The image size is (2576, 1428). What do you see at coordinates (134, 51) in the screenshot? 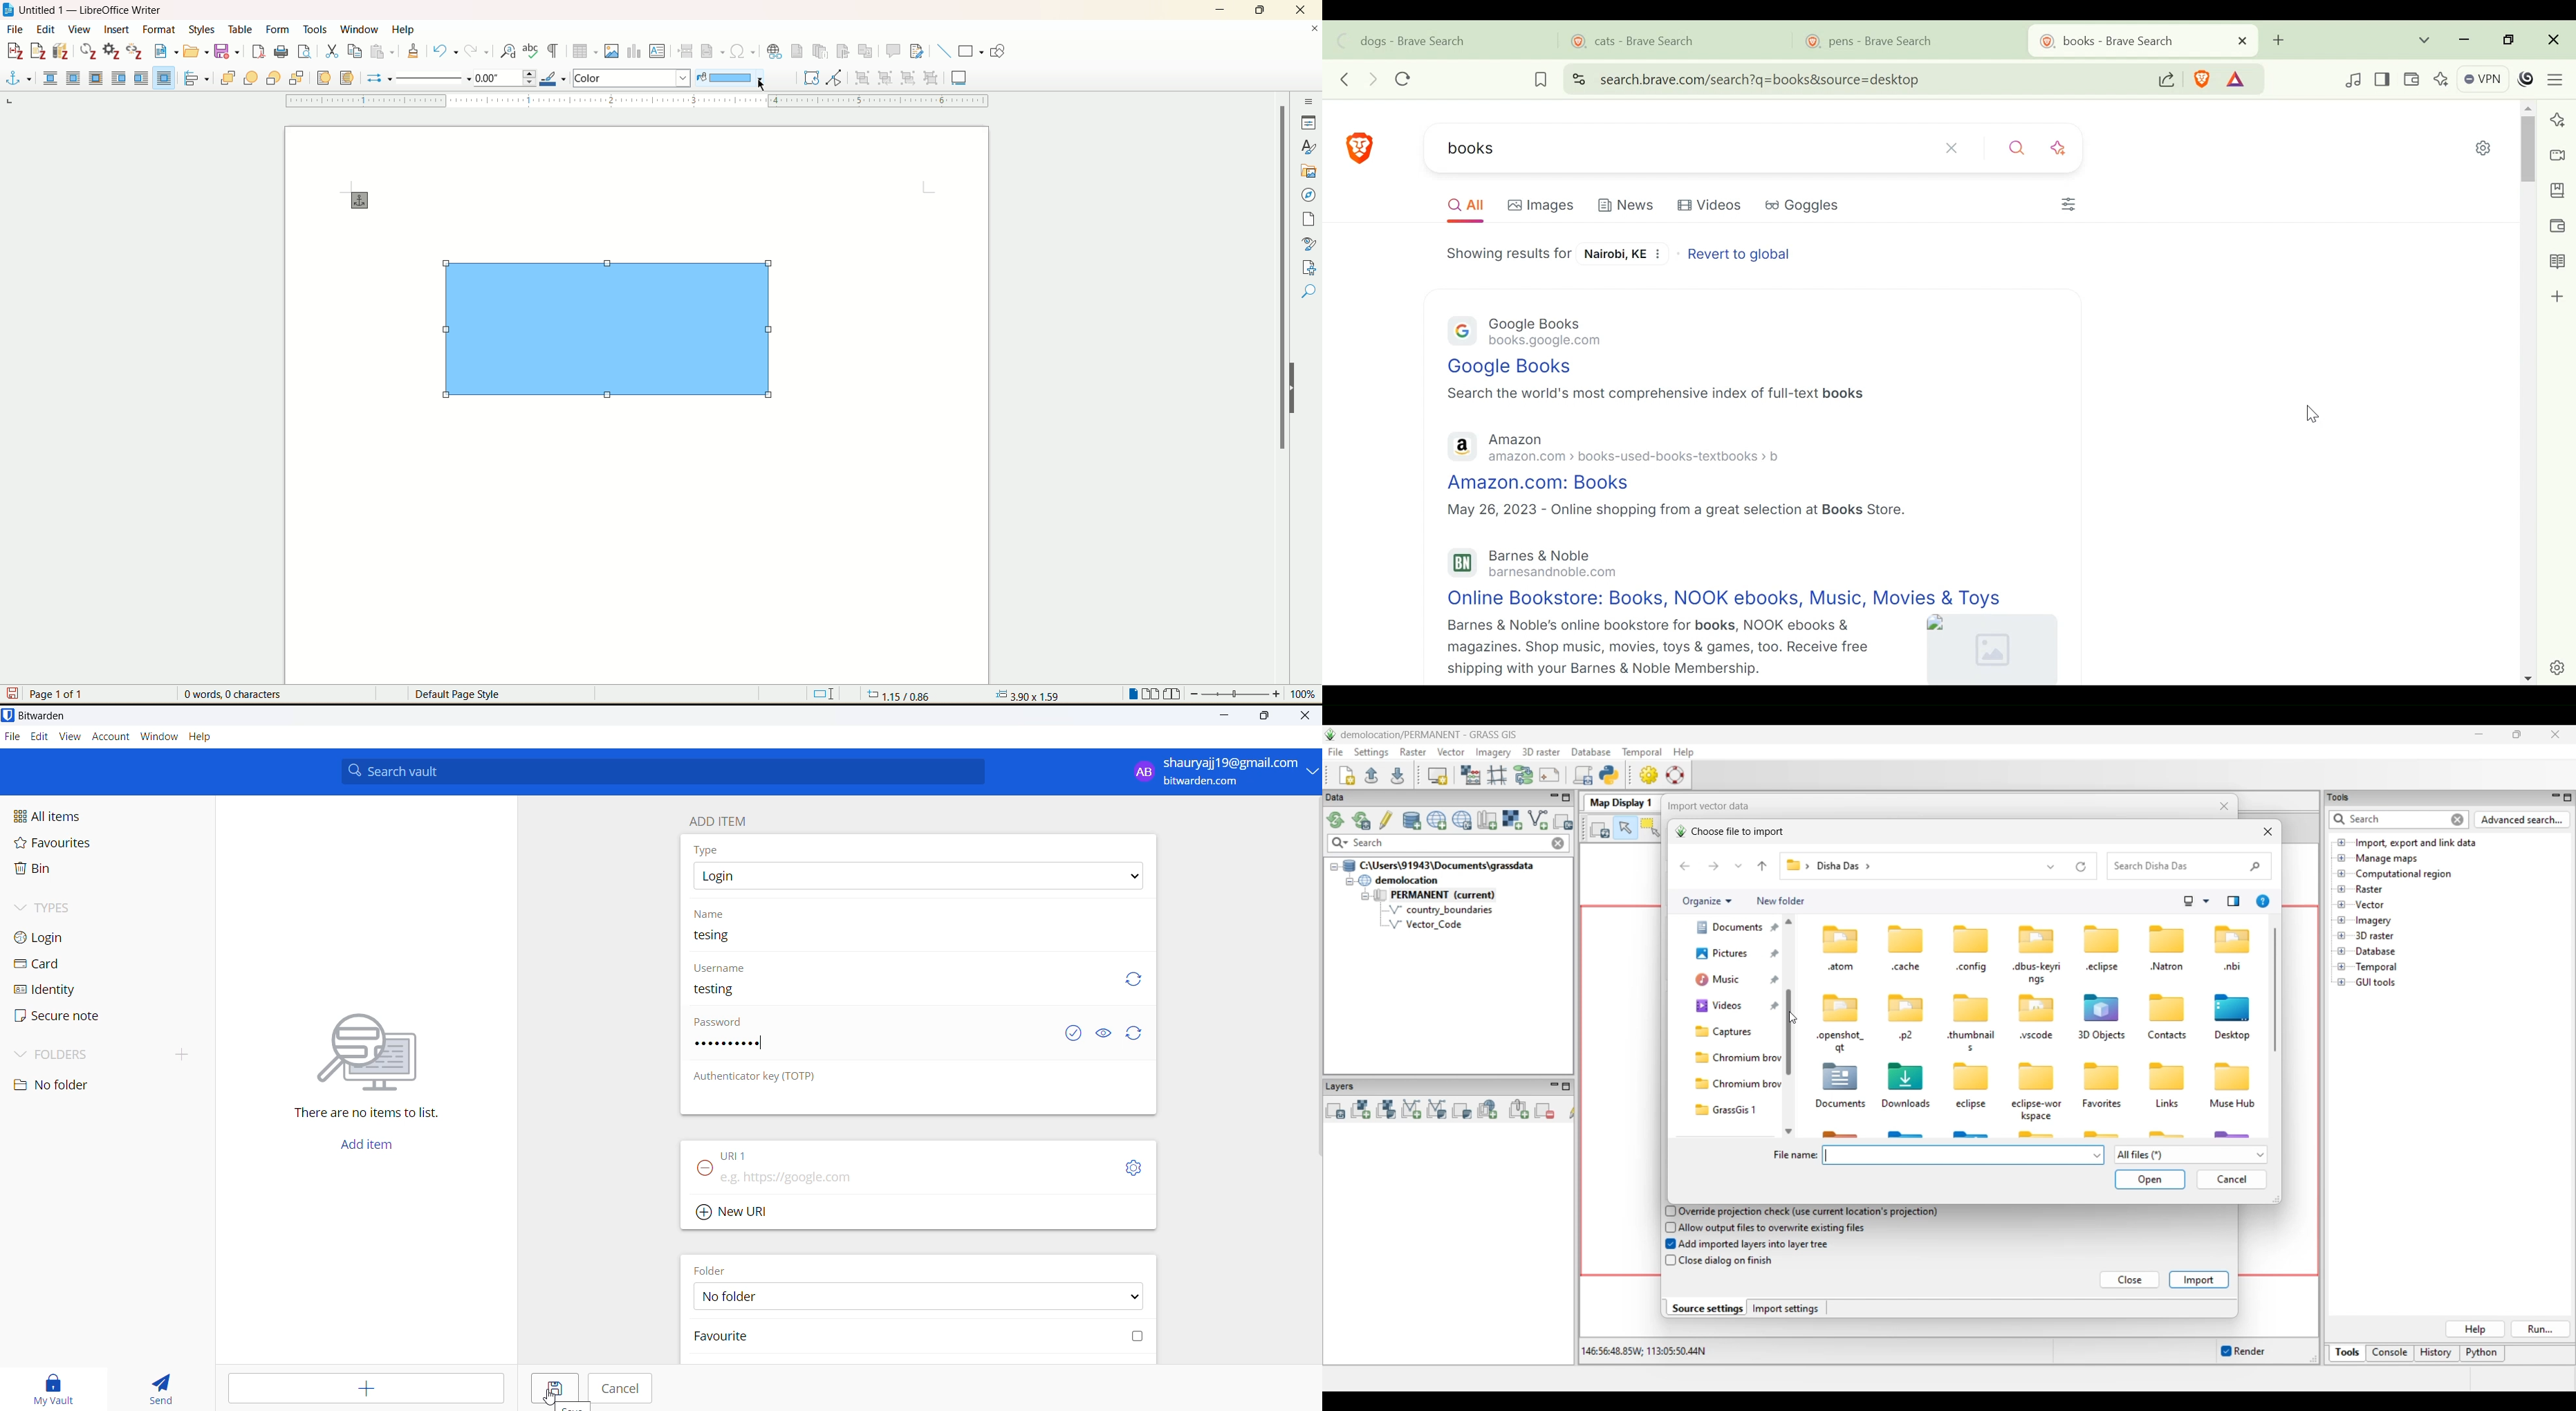
I see `unlink citation` at bounding box center [134, 51].